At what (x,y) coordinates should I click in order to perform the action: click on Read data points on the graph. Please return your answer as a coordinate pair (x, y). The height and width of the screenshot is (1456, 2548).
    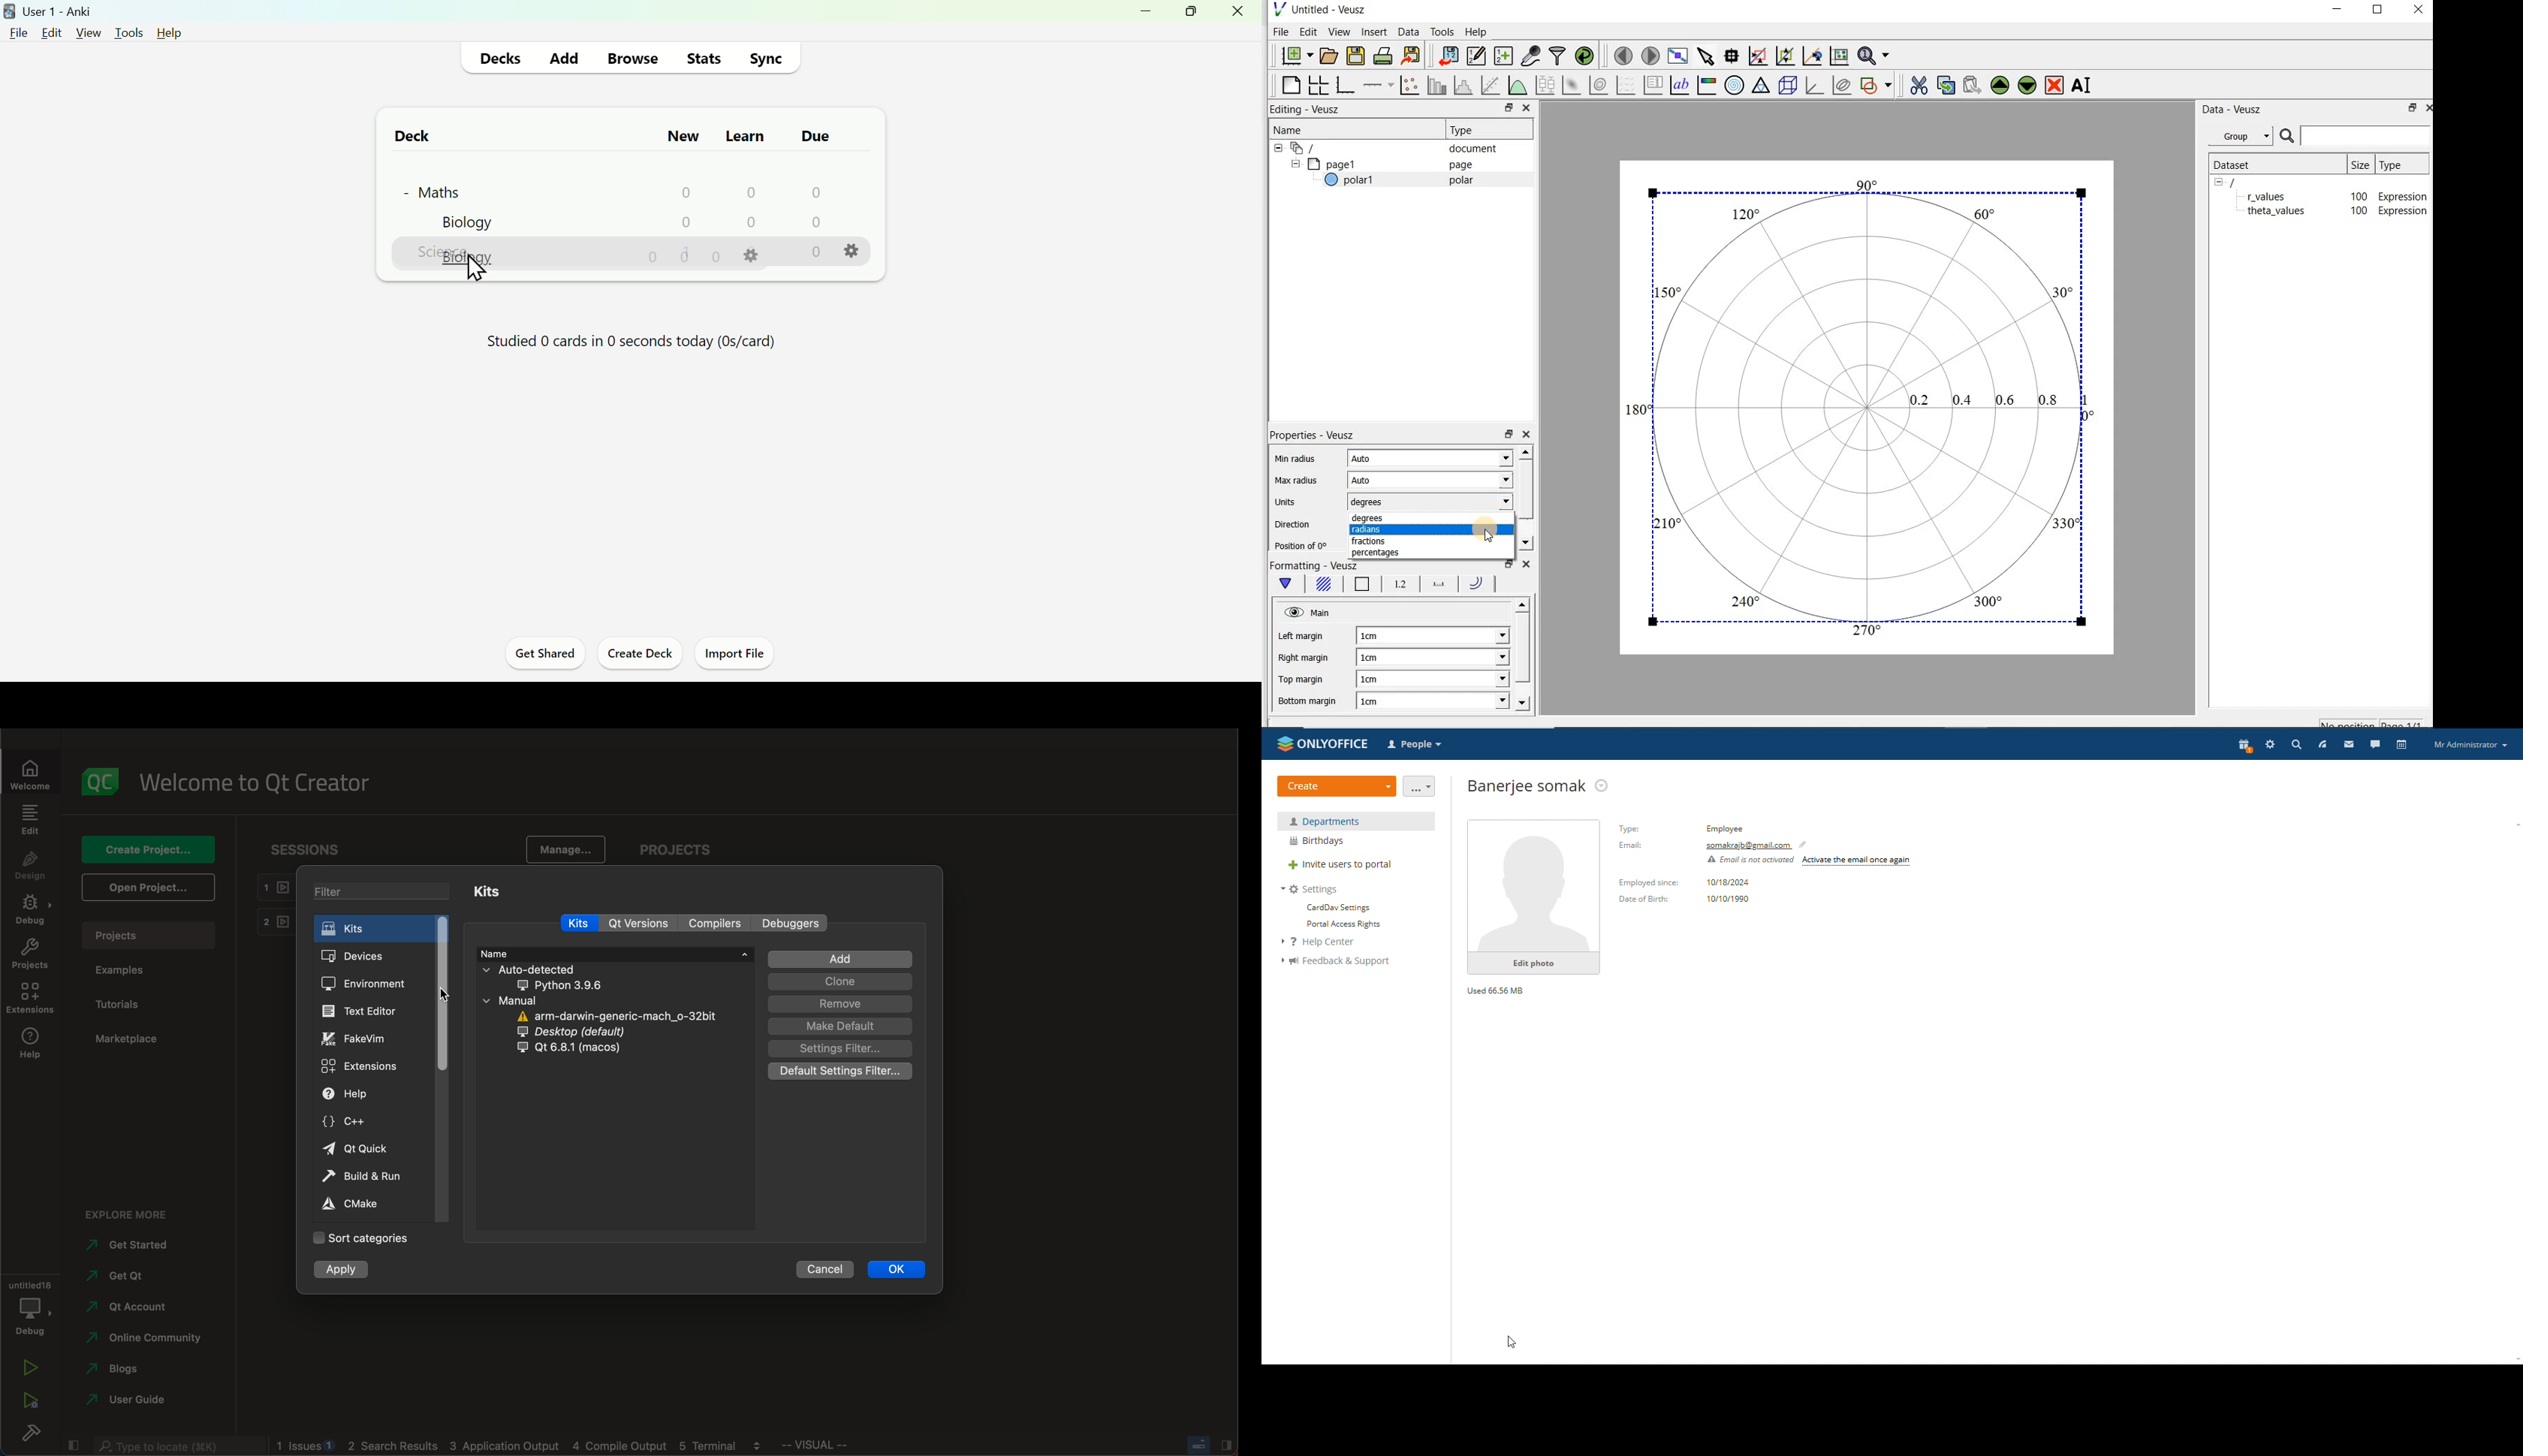
    Looking at the image, I should click on (1734, 57).